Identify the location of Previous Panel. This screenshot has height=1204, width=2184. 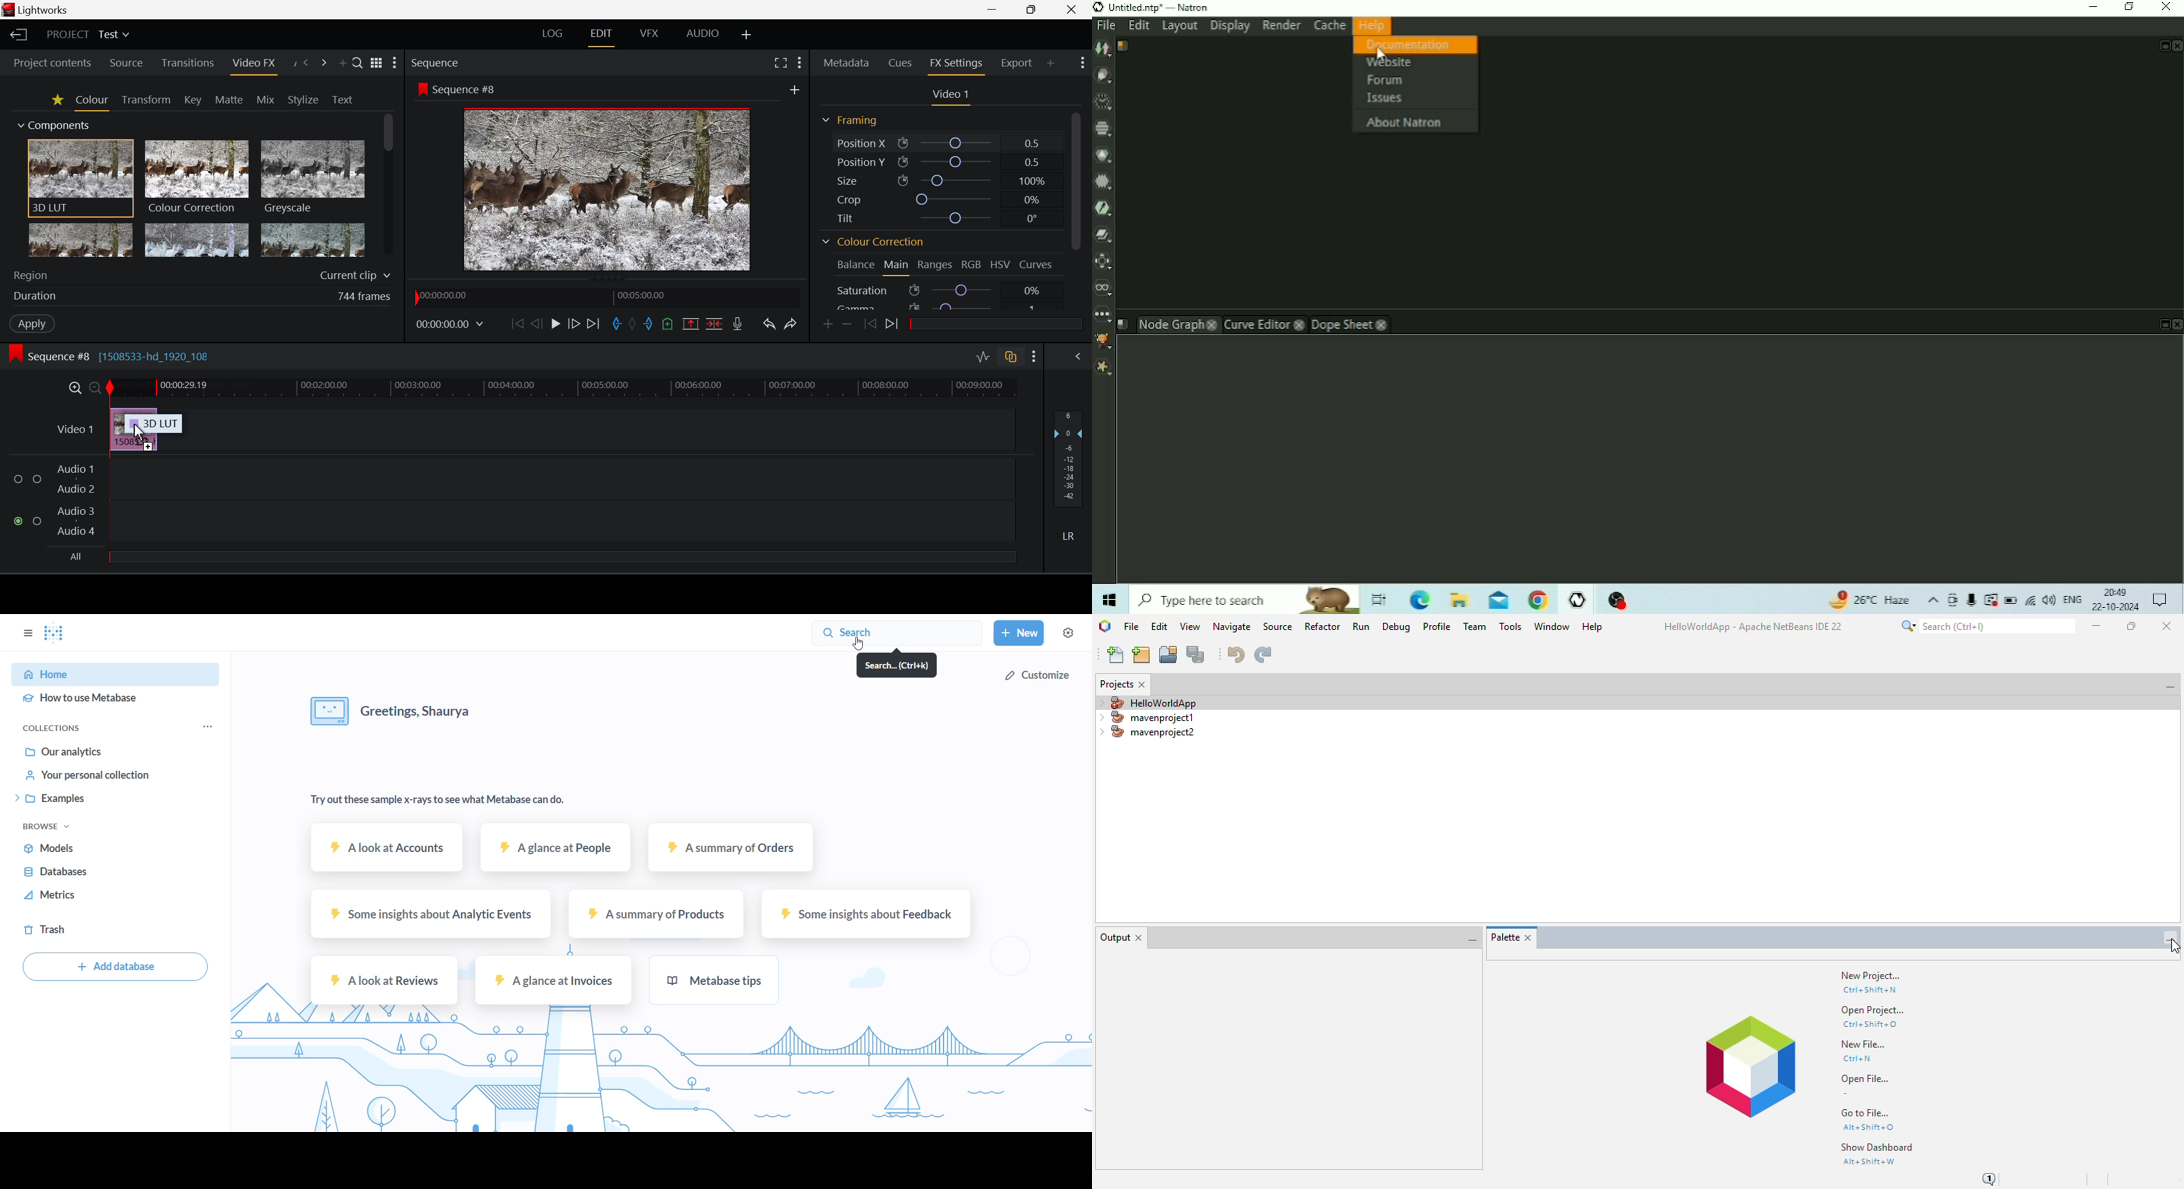
(307, 61).